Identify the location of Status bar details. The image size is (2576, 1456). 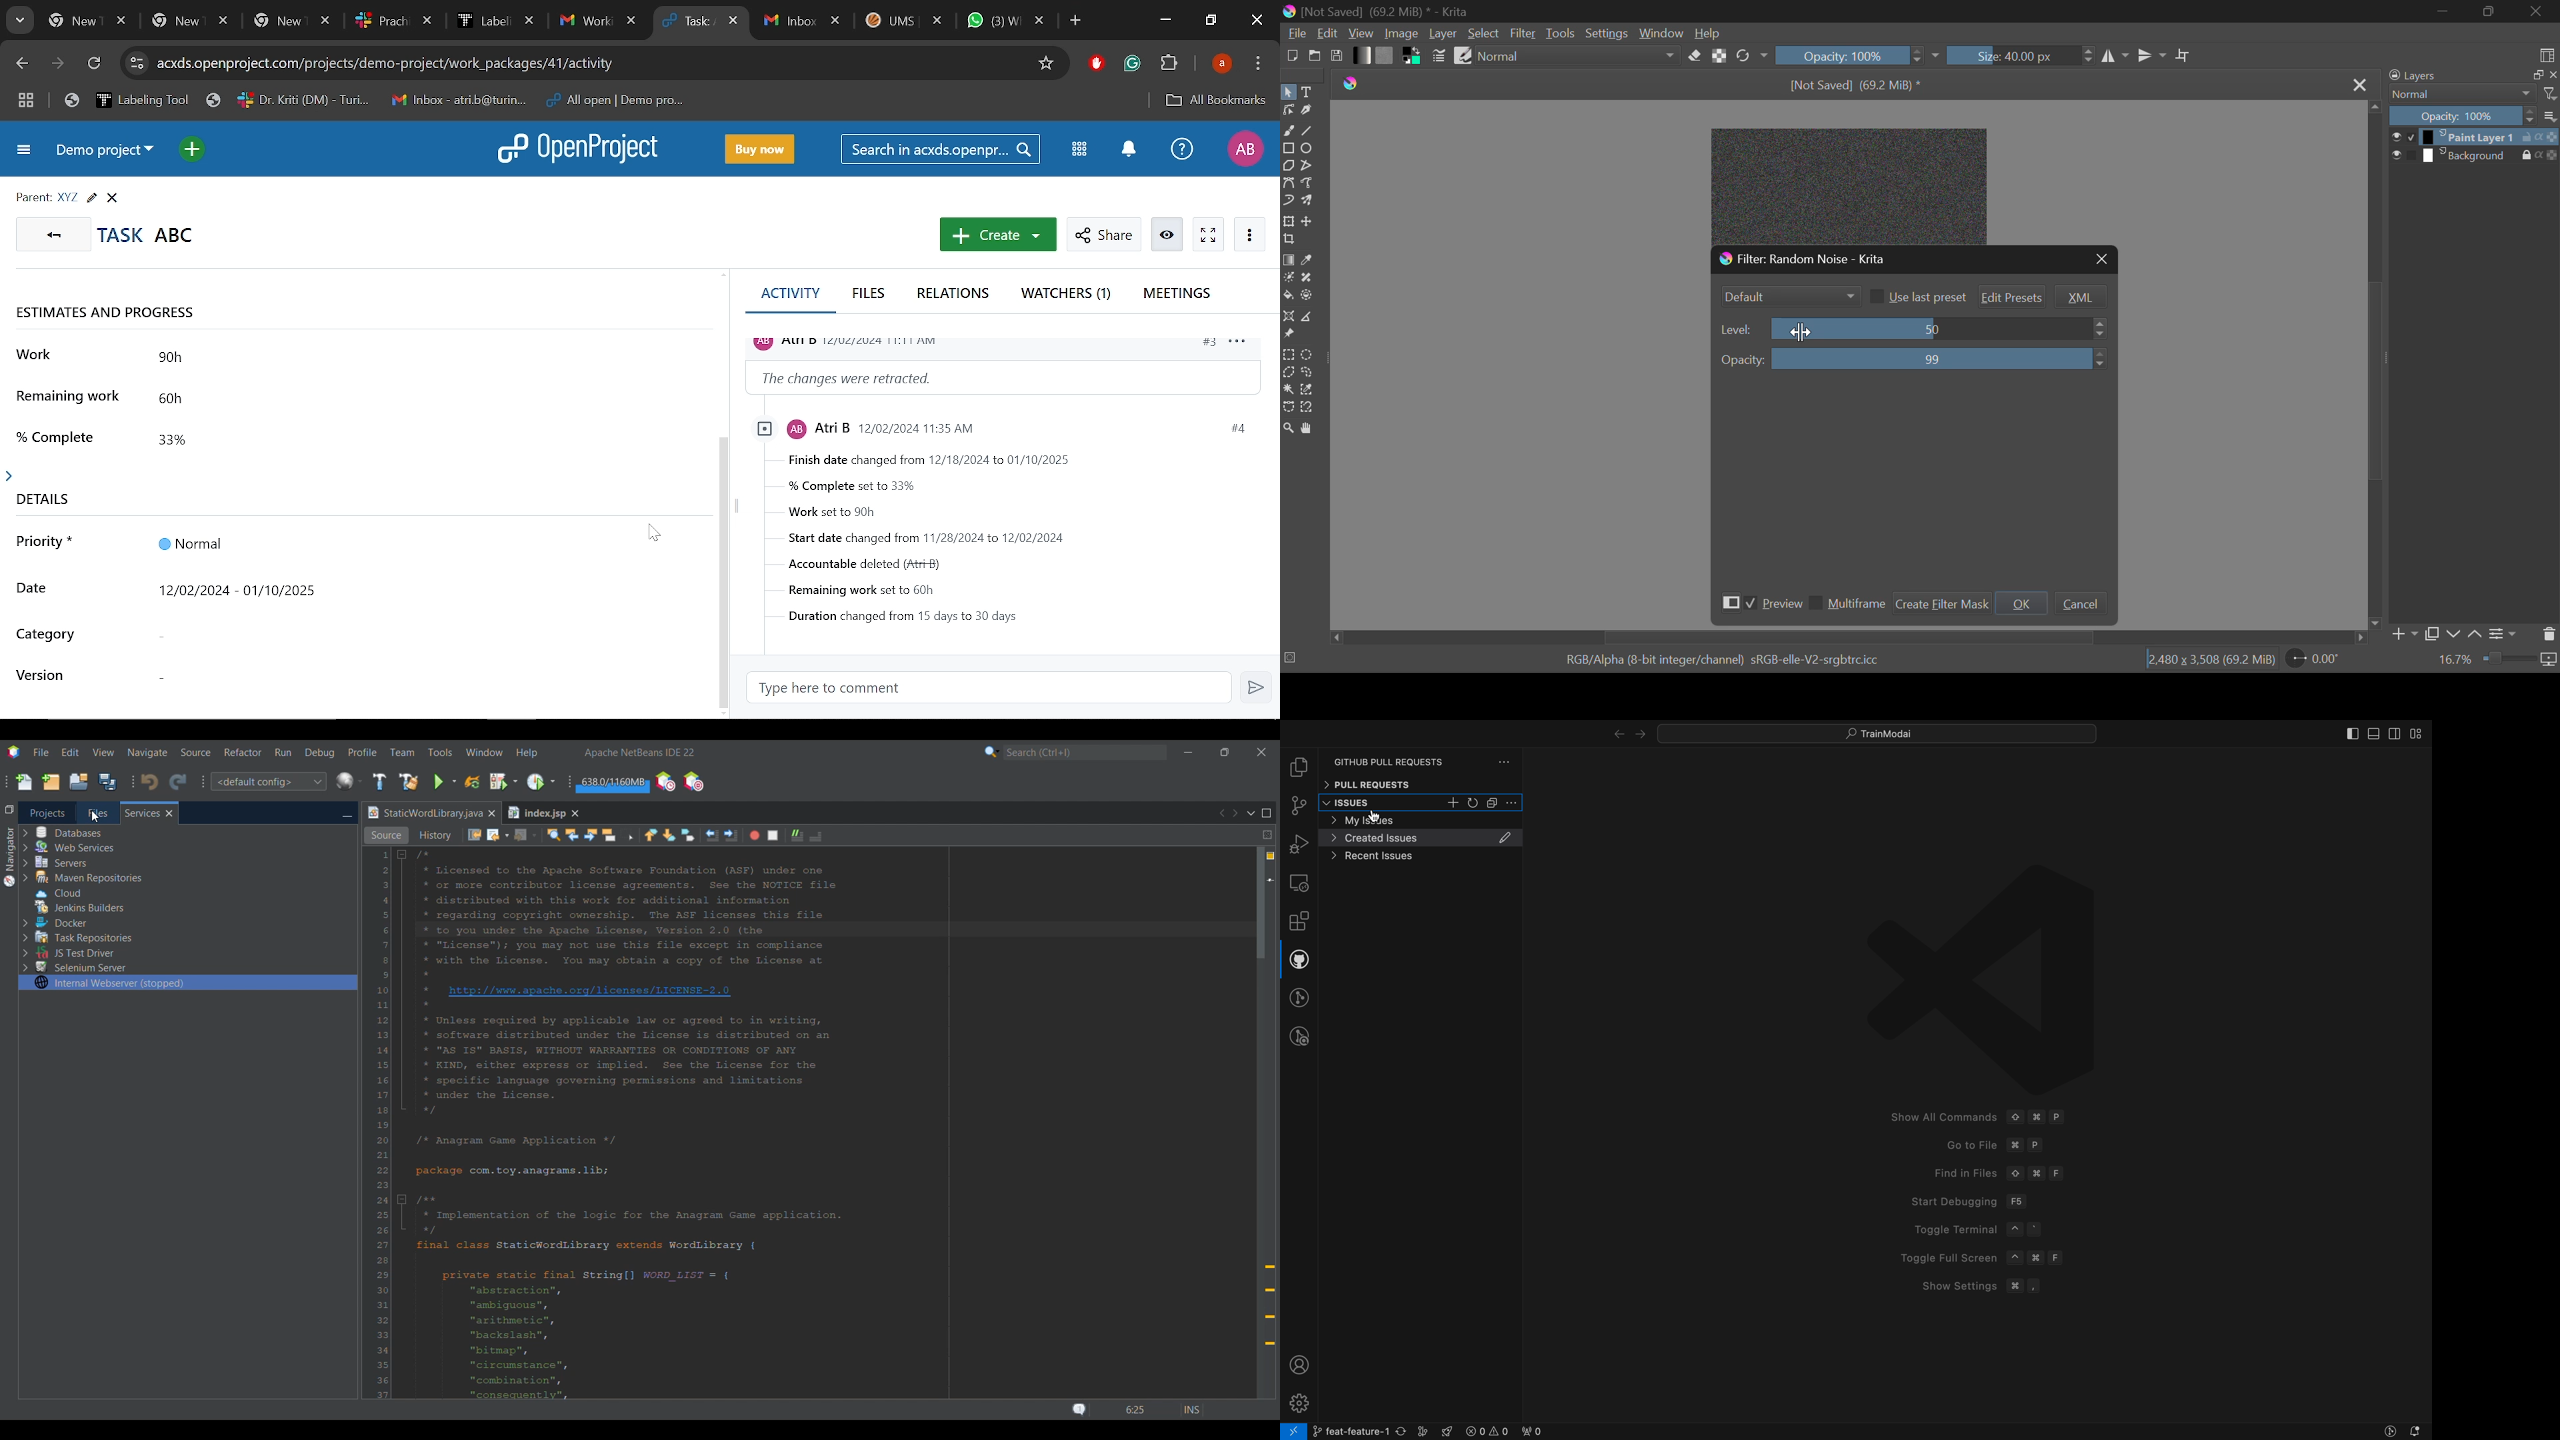
(1133, 1409).